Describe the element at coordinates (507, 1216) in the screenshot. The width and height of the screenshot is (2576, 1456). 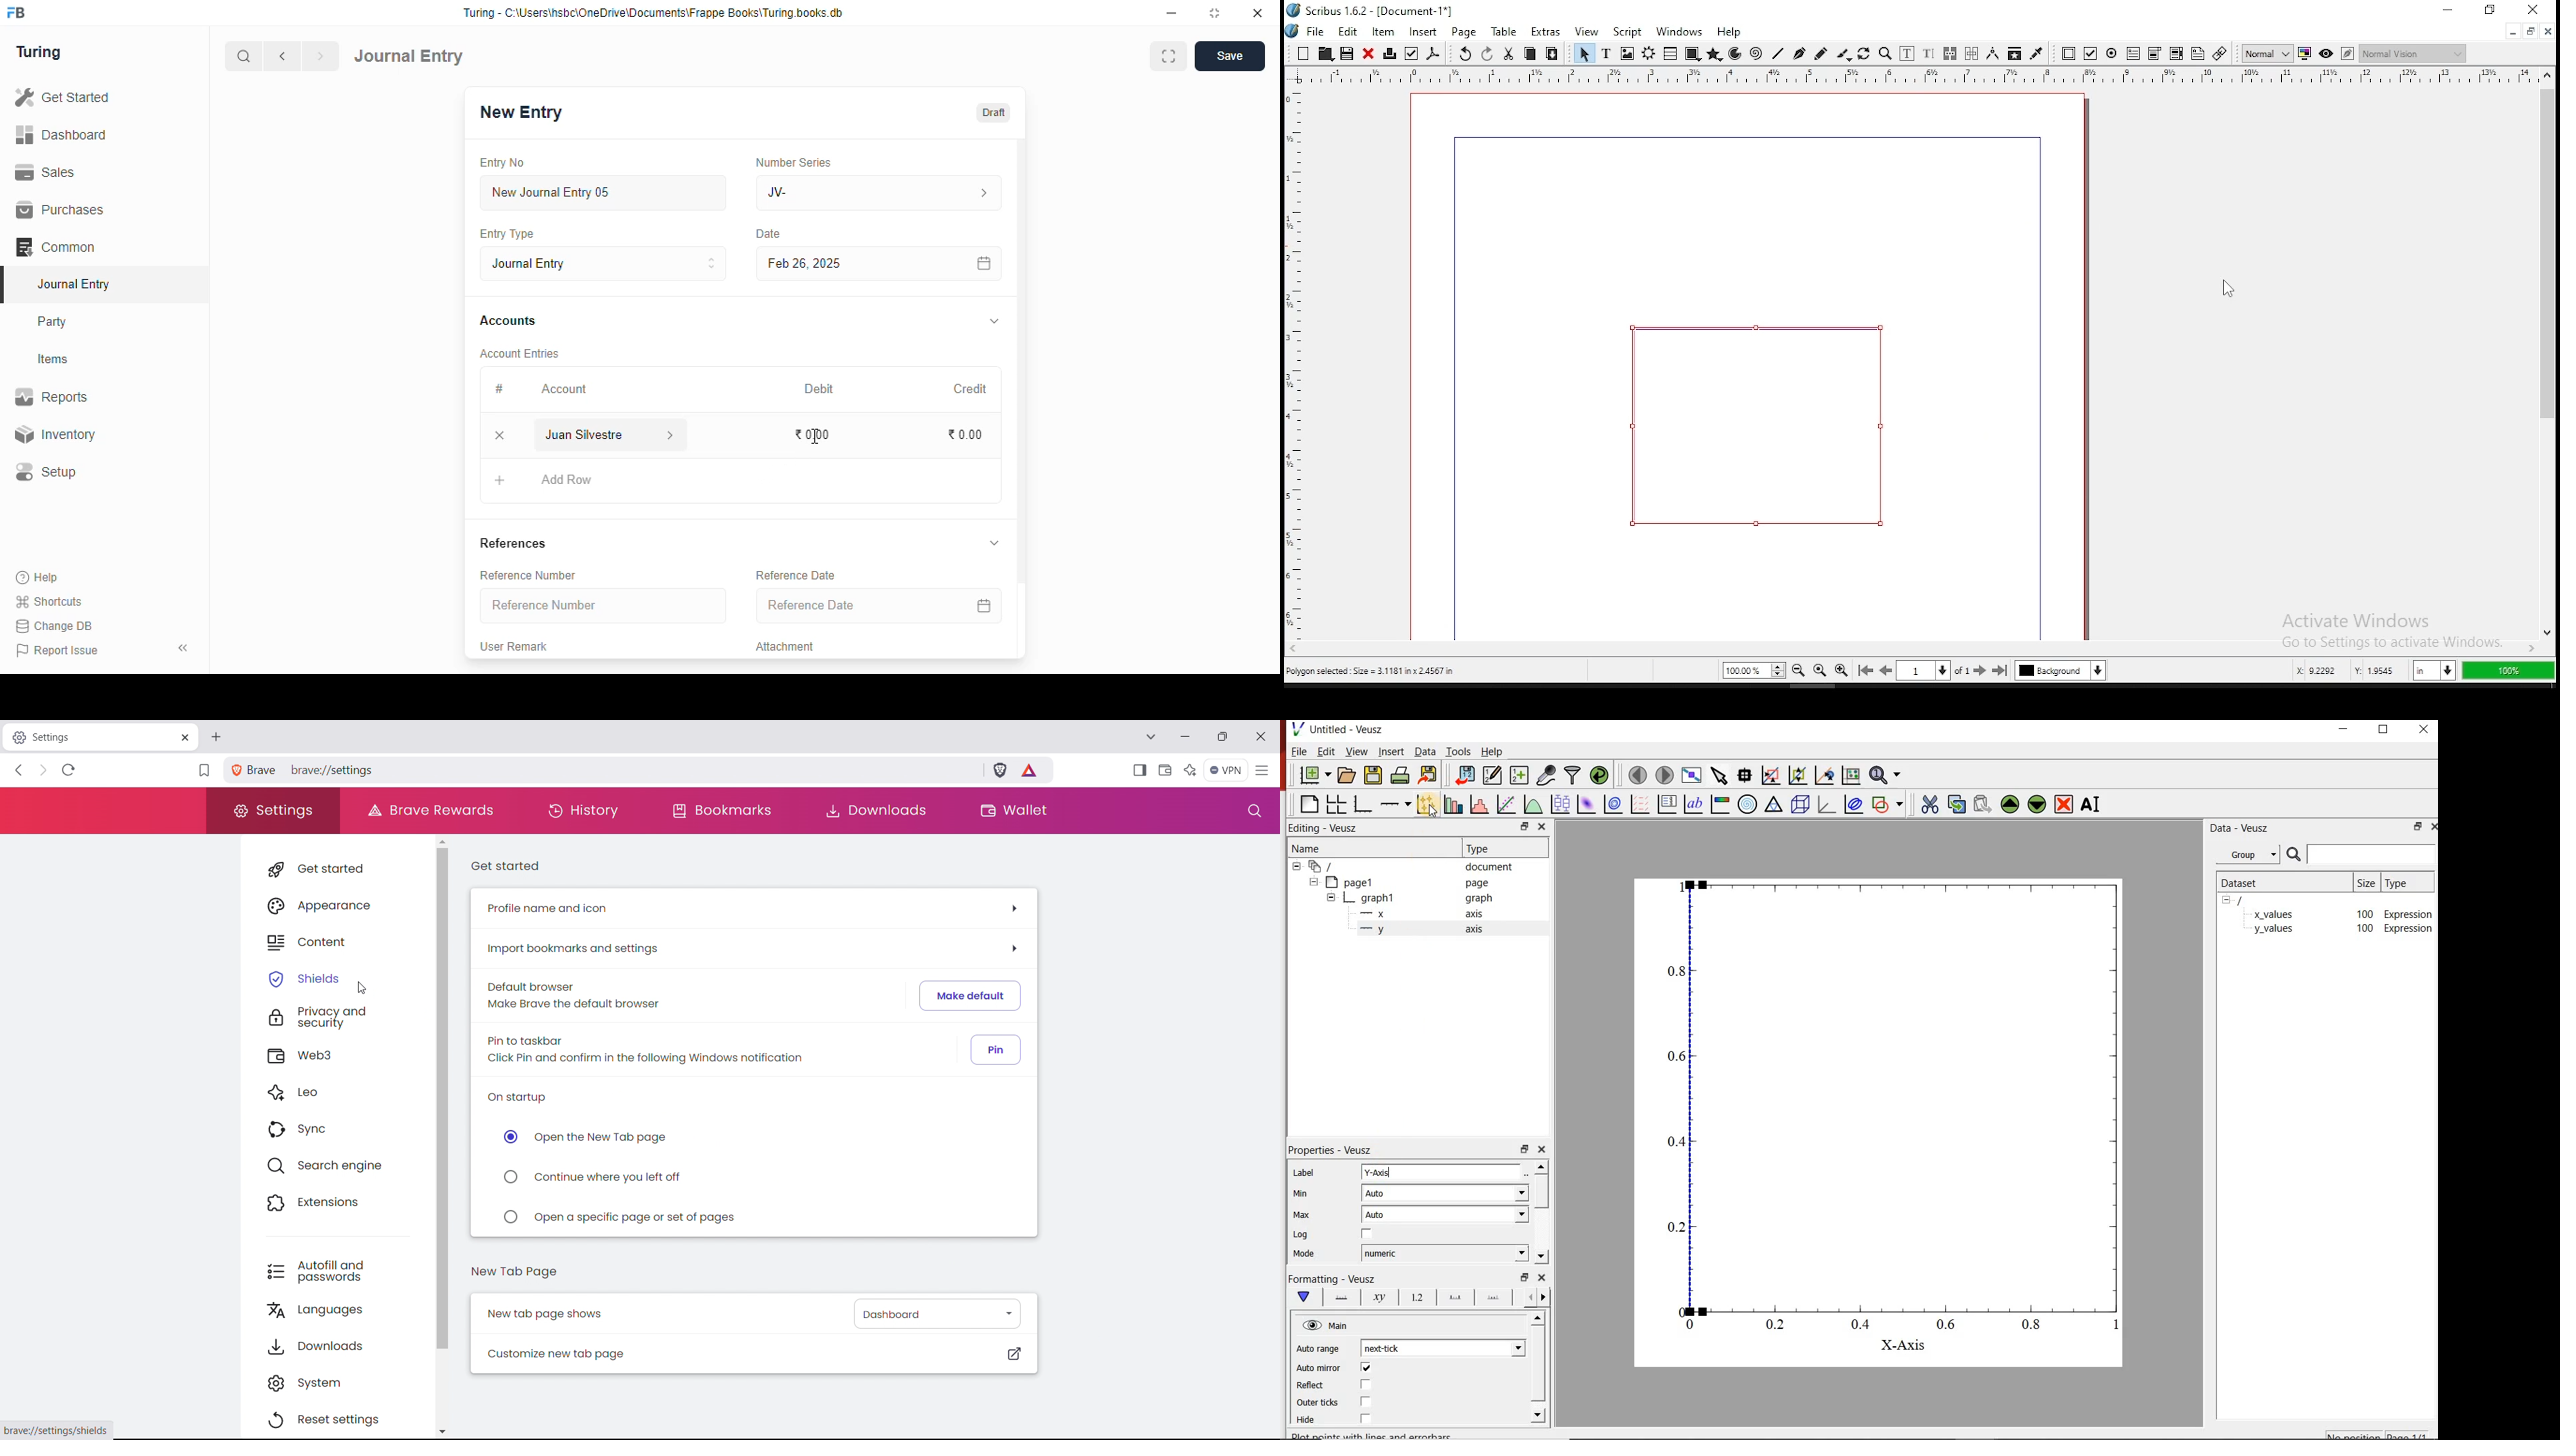
I see `Radio Button` at that location.